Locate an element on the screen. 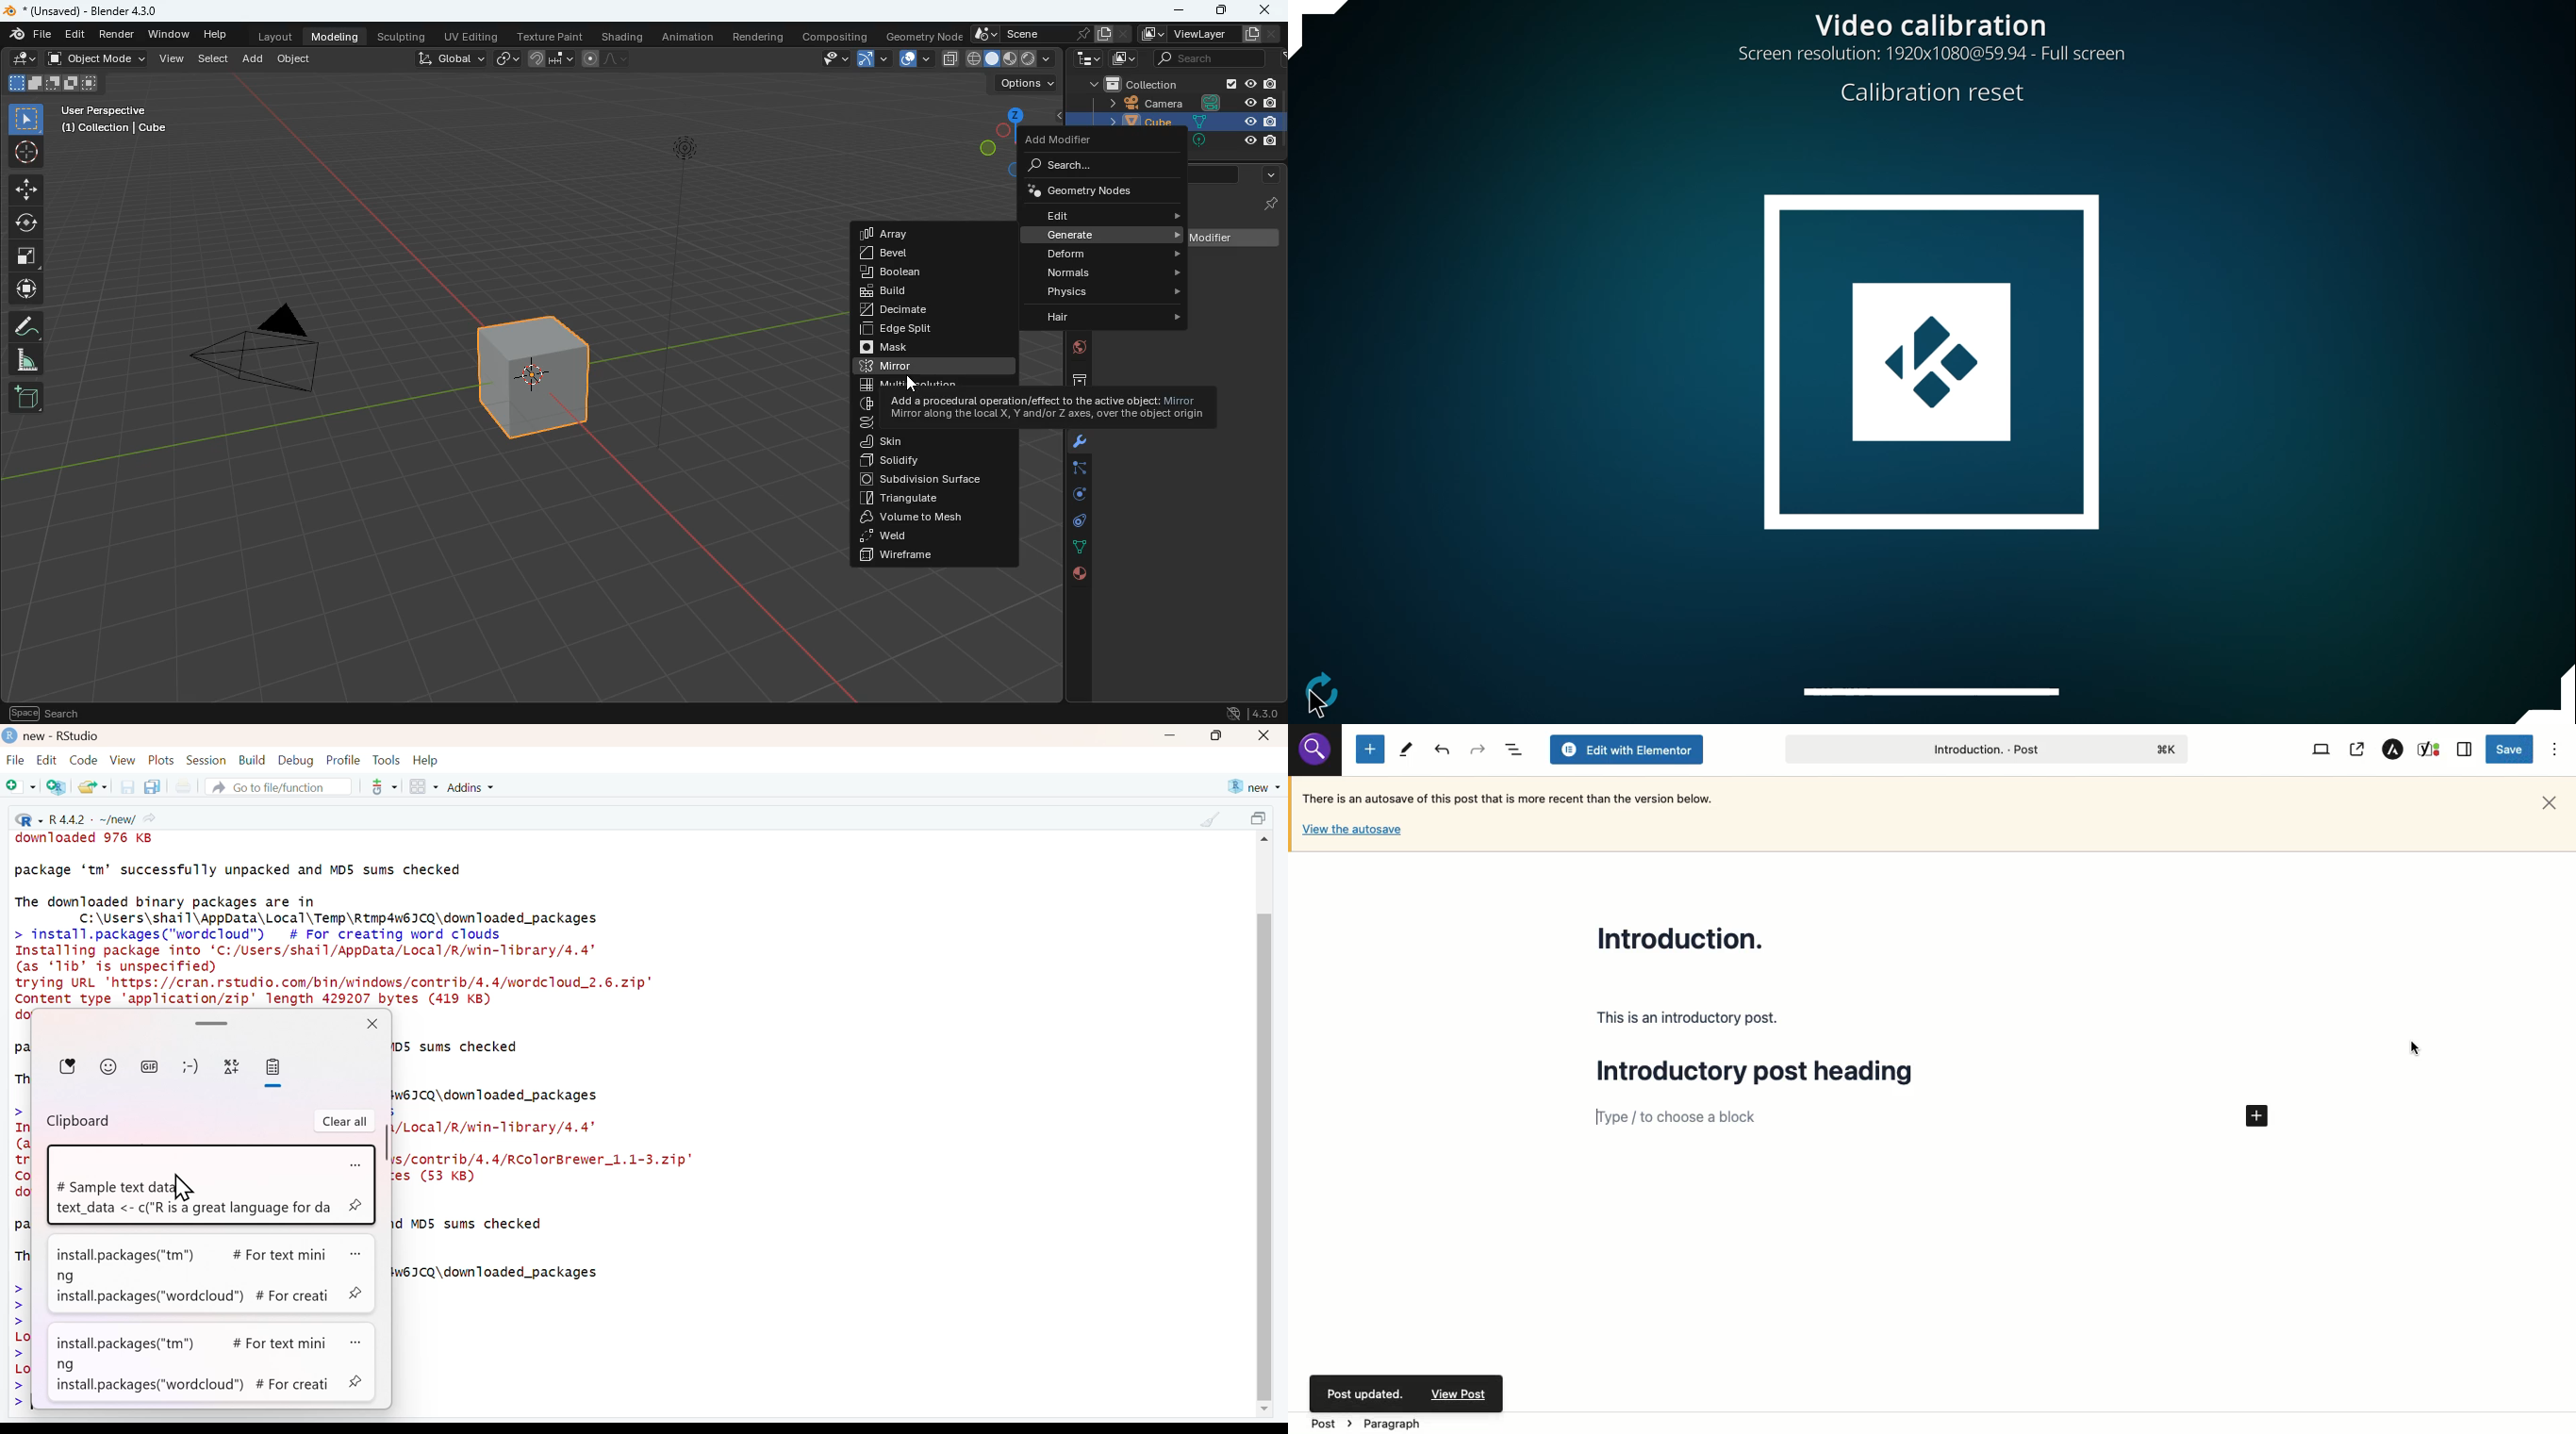 This screenshot has width=2576, height=1456. Another block is located at coordinates (1905, 1118).